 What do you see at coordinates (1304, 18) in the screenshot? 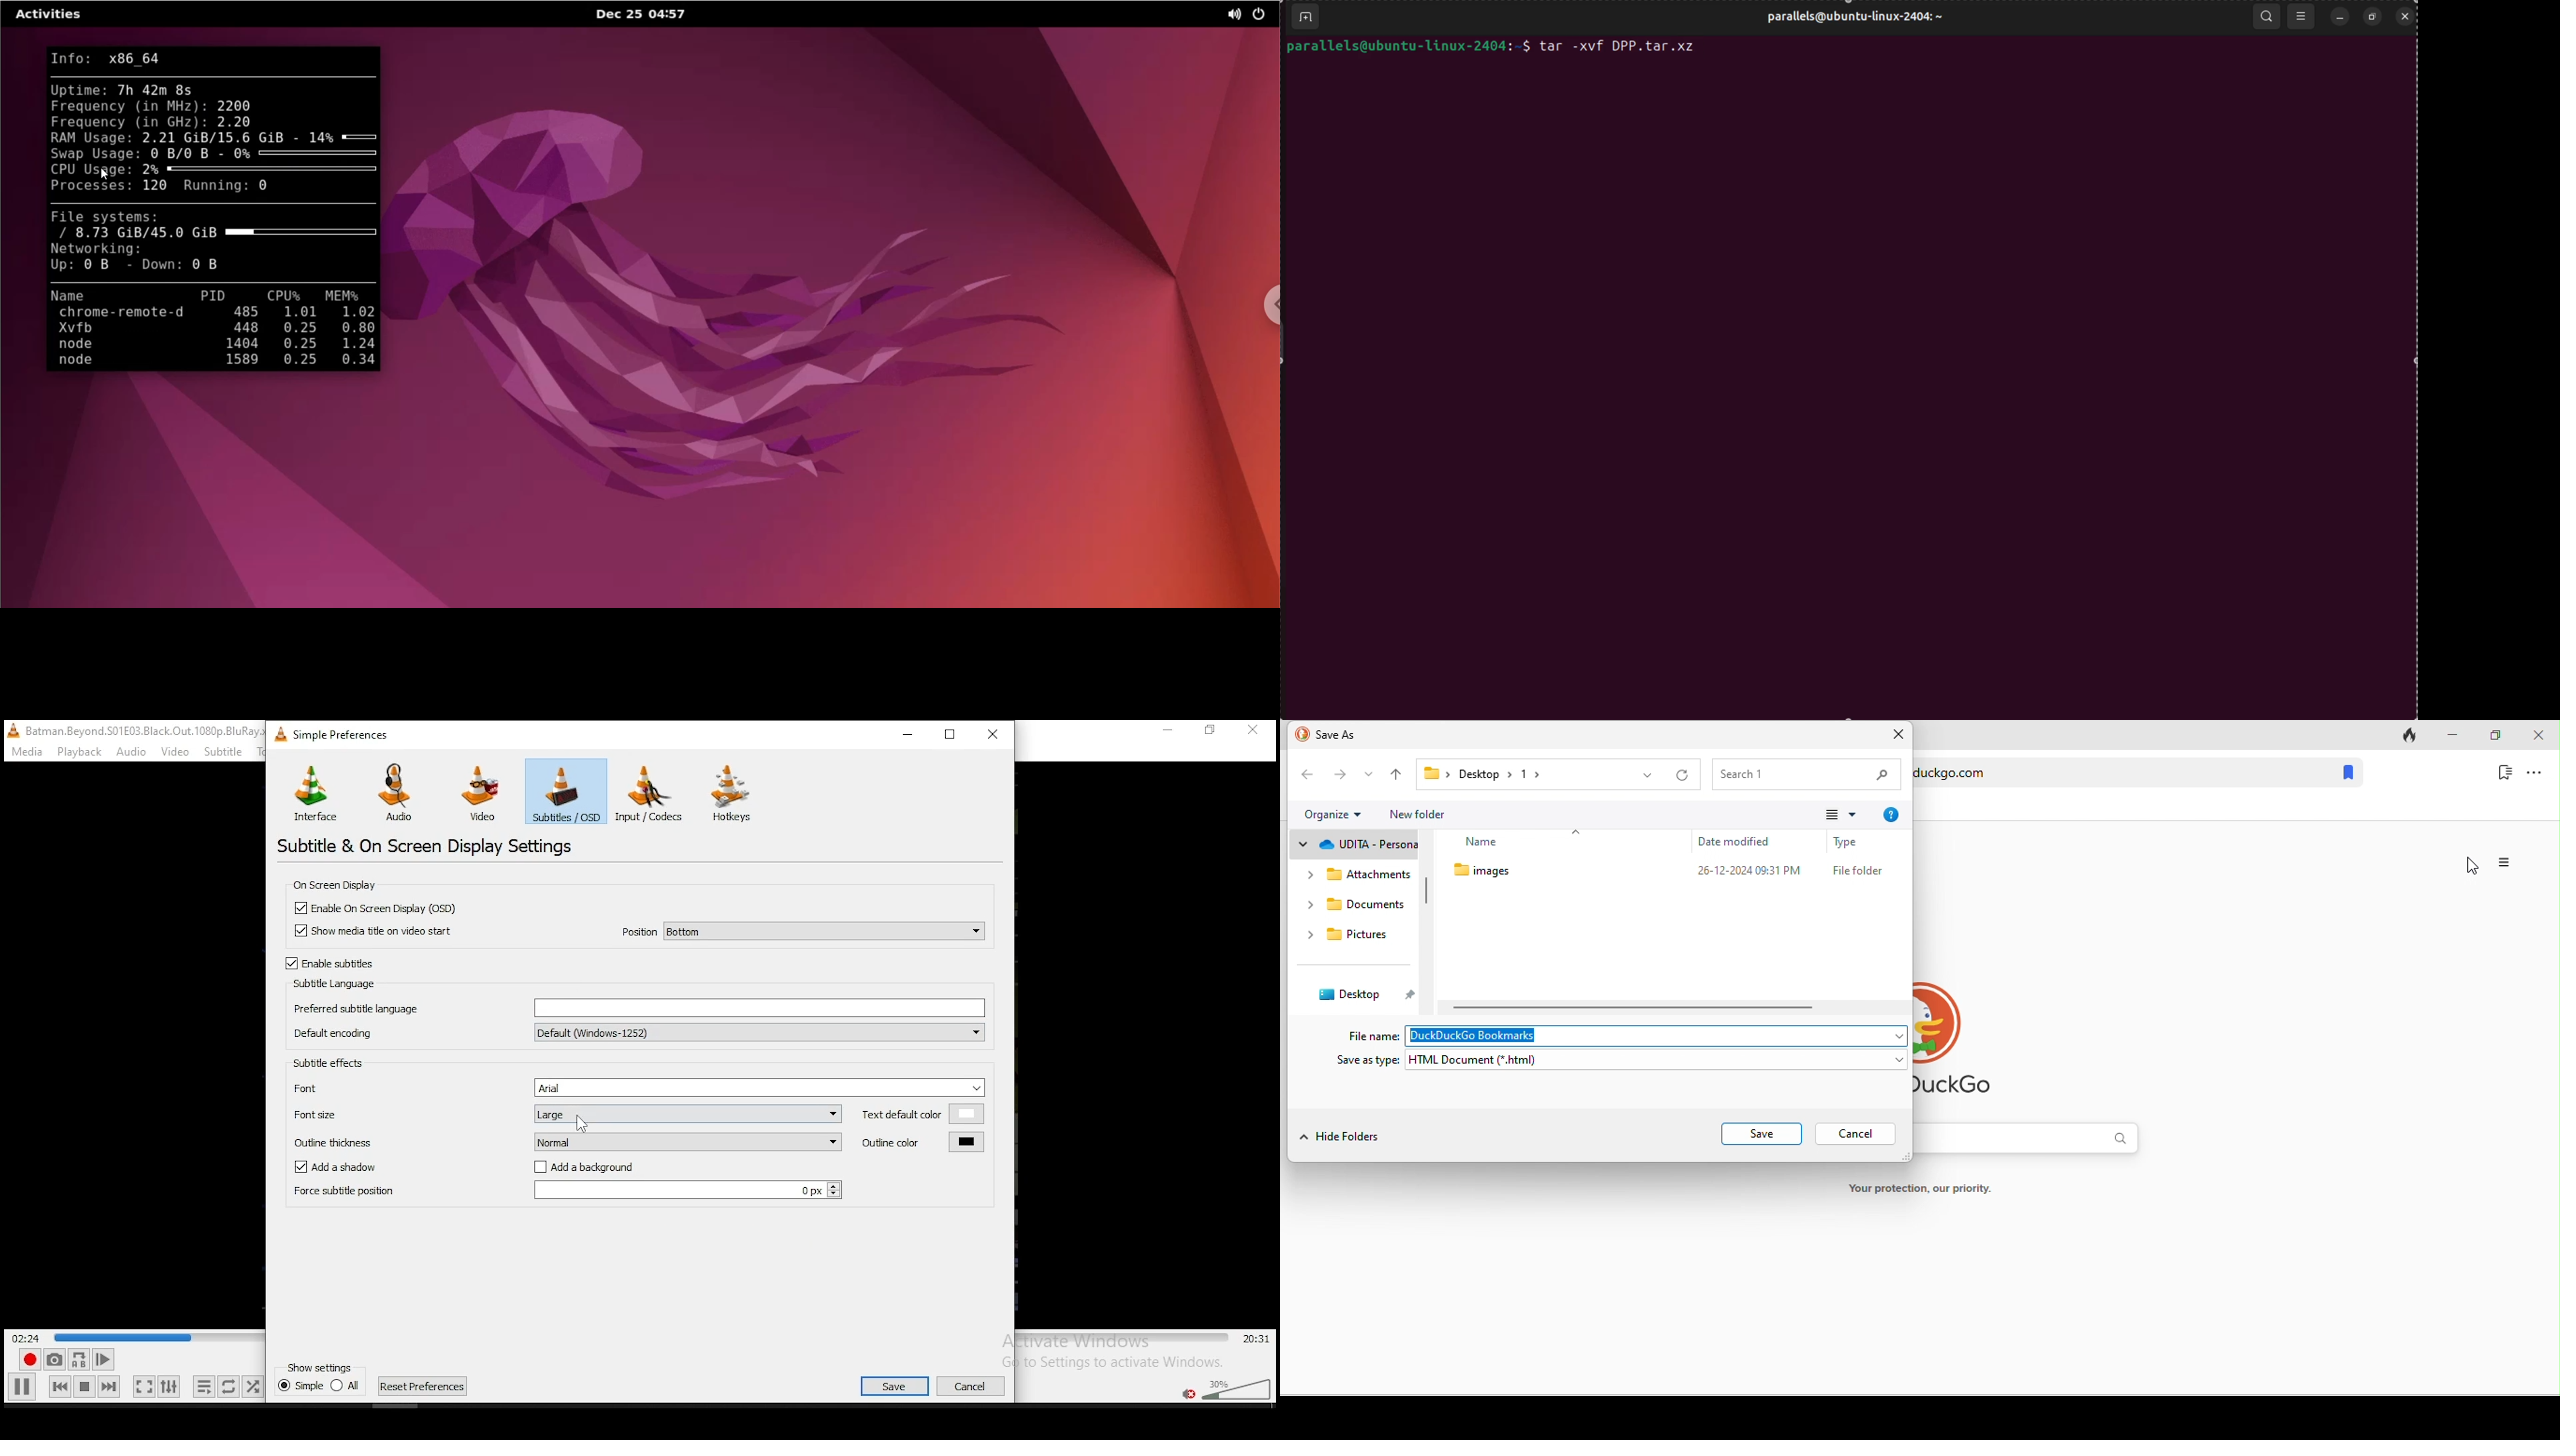
I see `add terminal` at bounding box center [1304, 18].